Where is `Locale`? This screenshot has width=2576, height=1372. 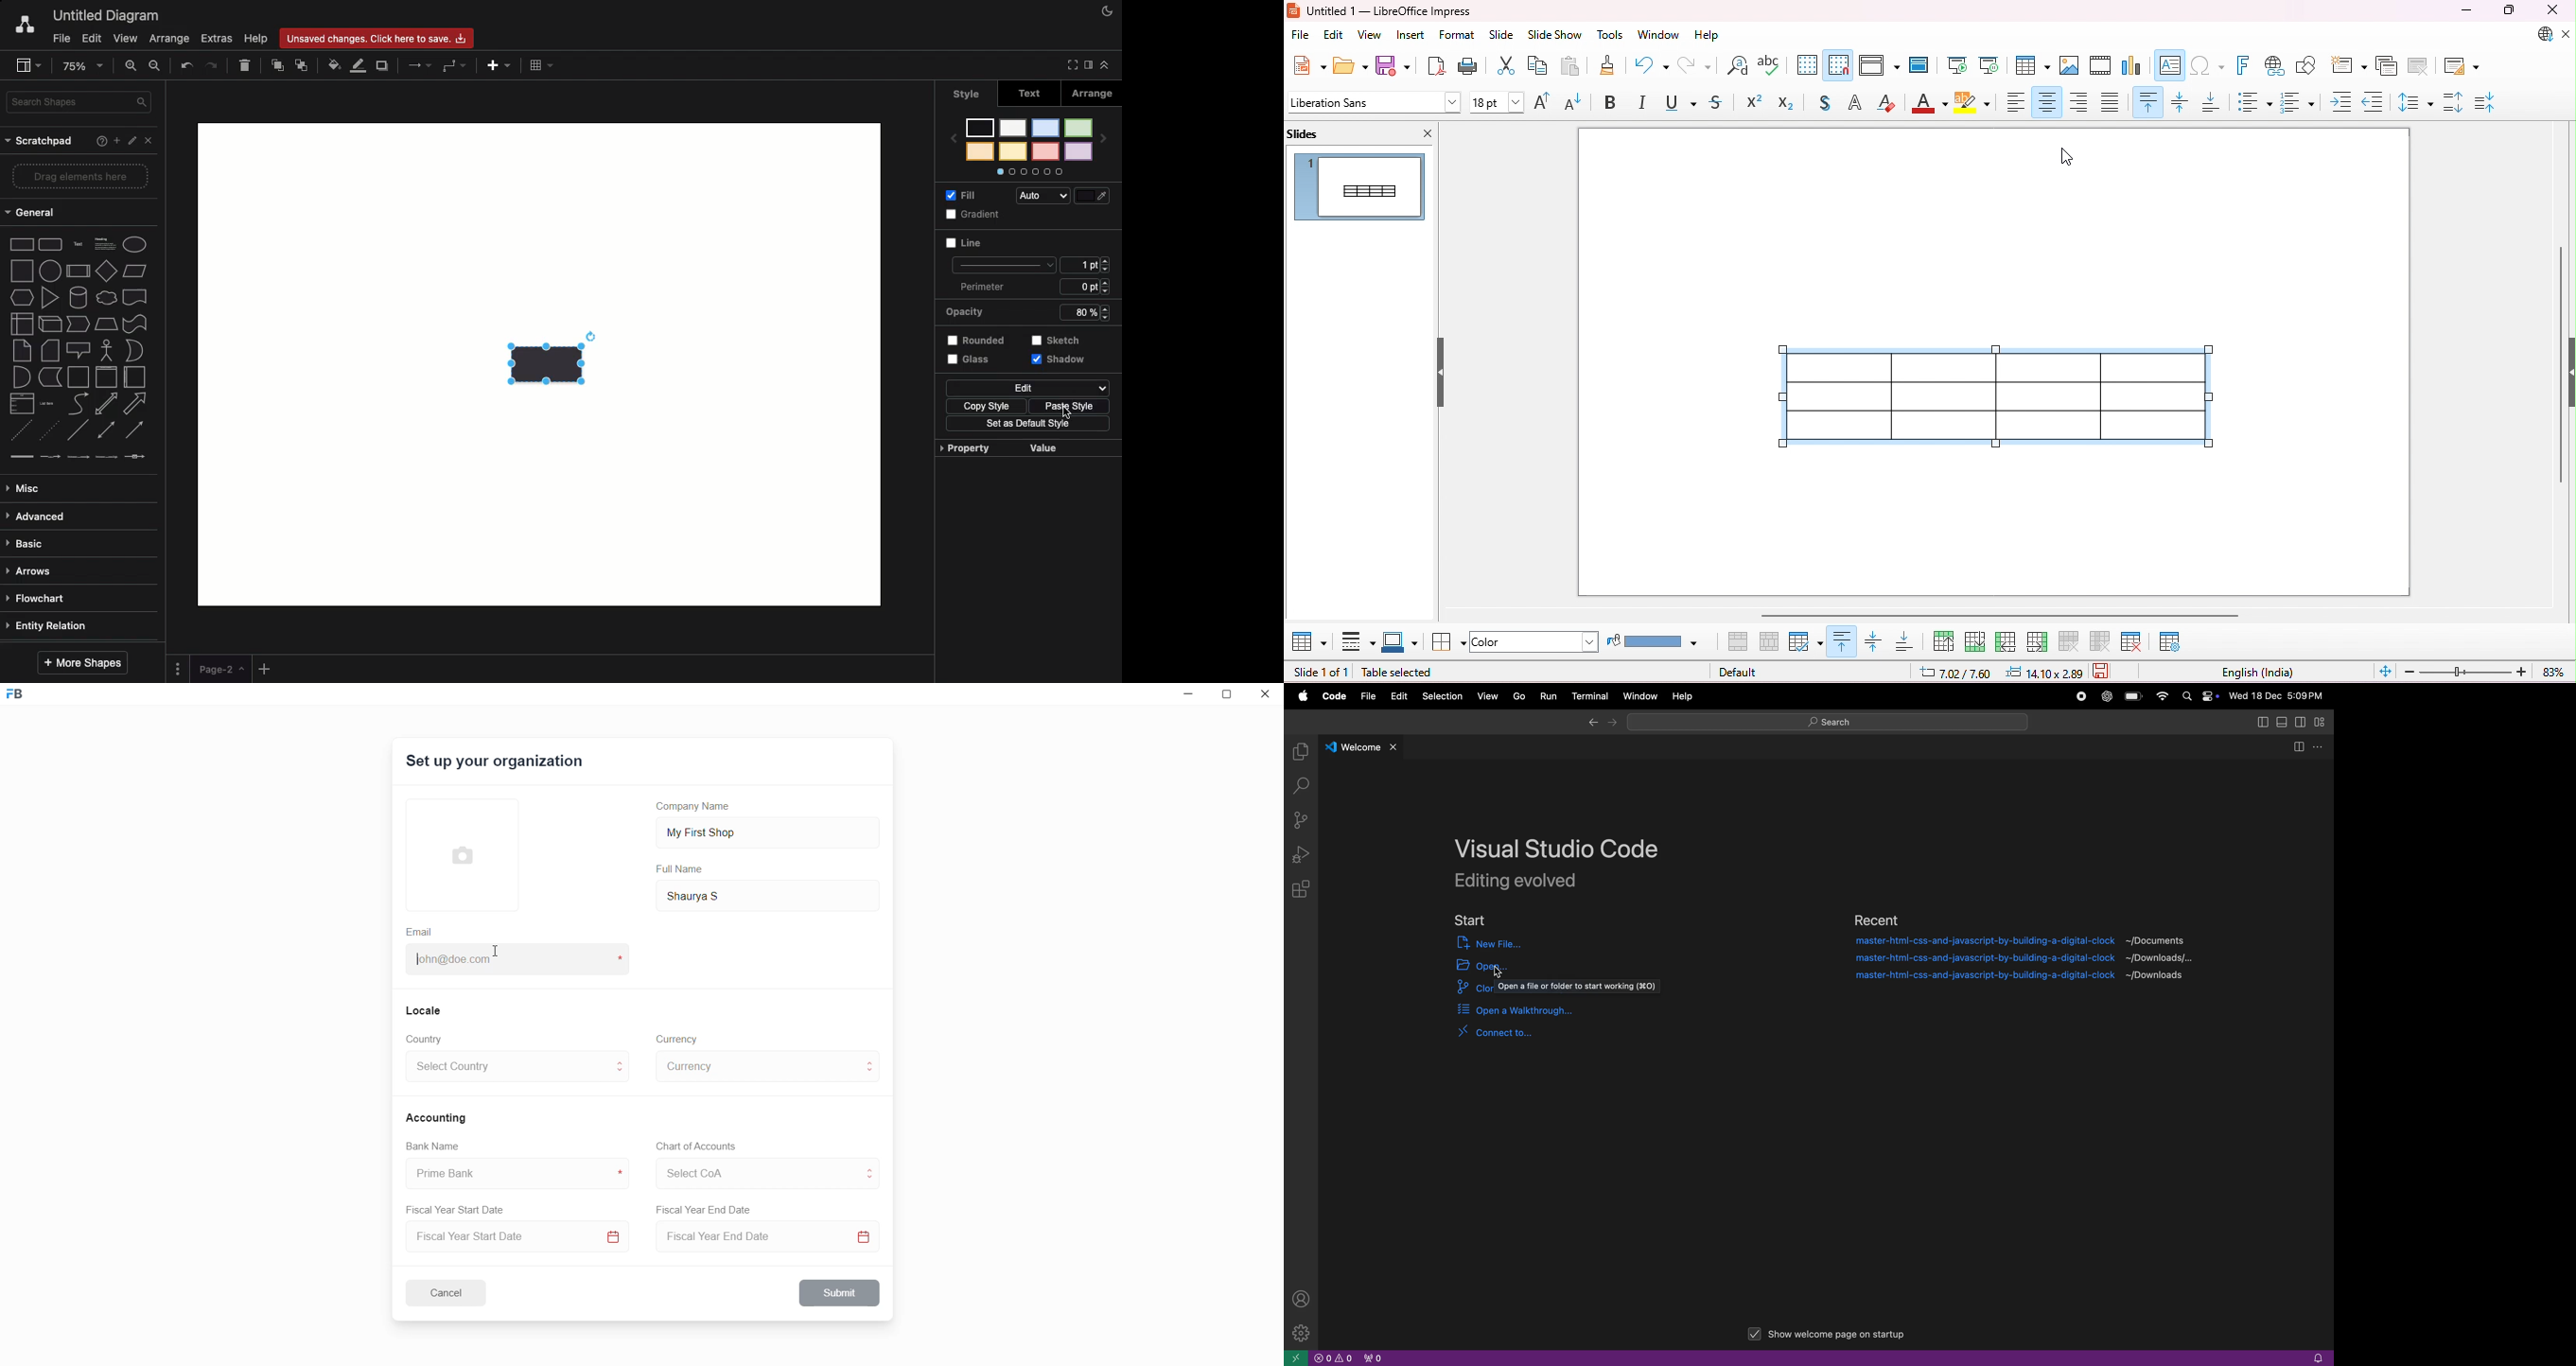
Locale is located at coordinates (425, 1010).